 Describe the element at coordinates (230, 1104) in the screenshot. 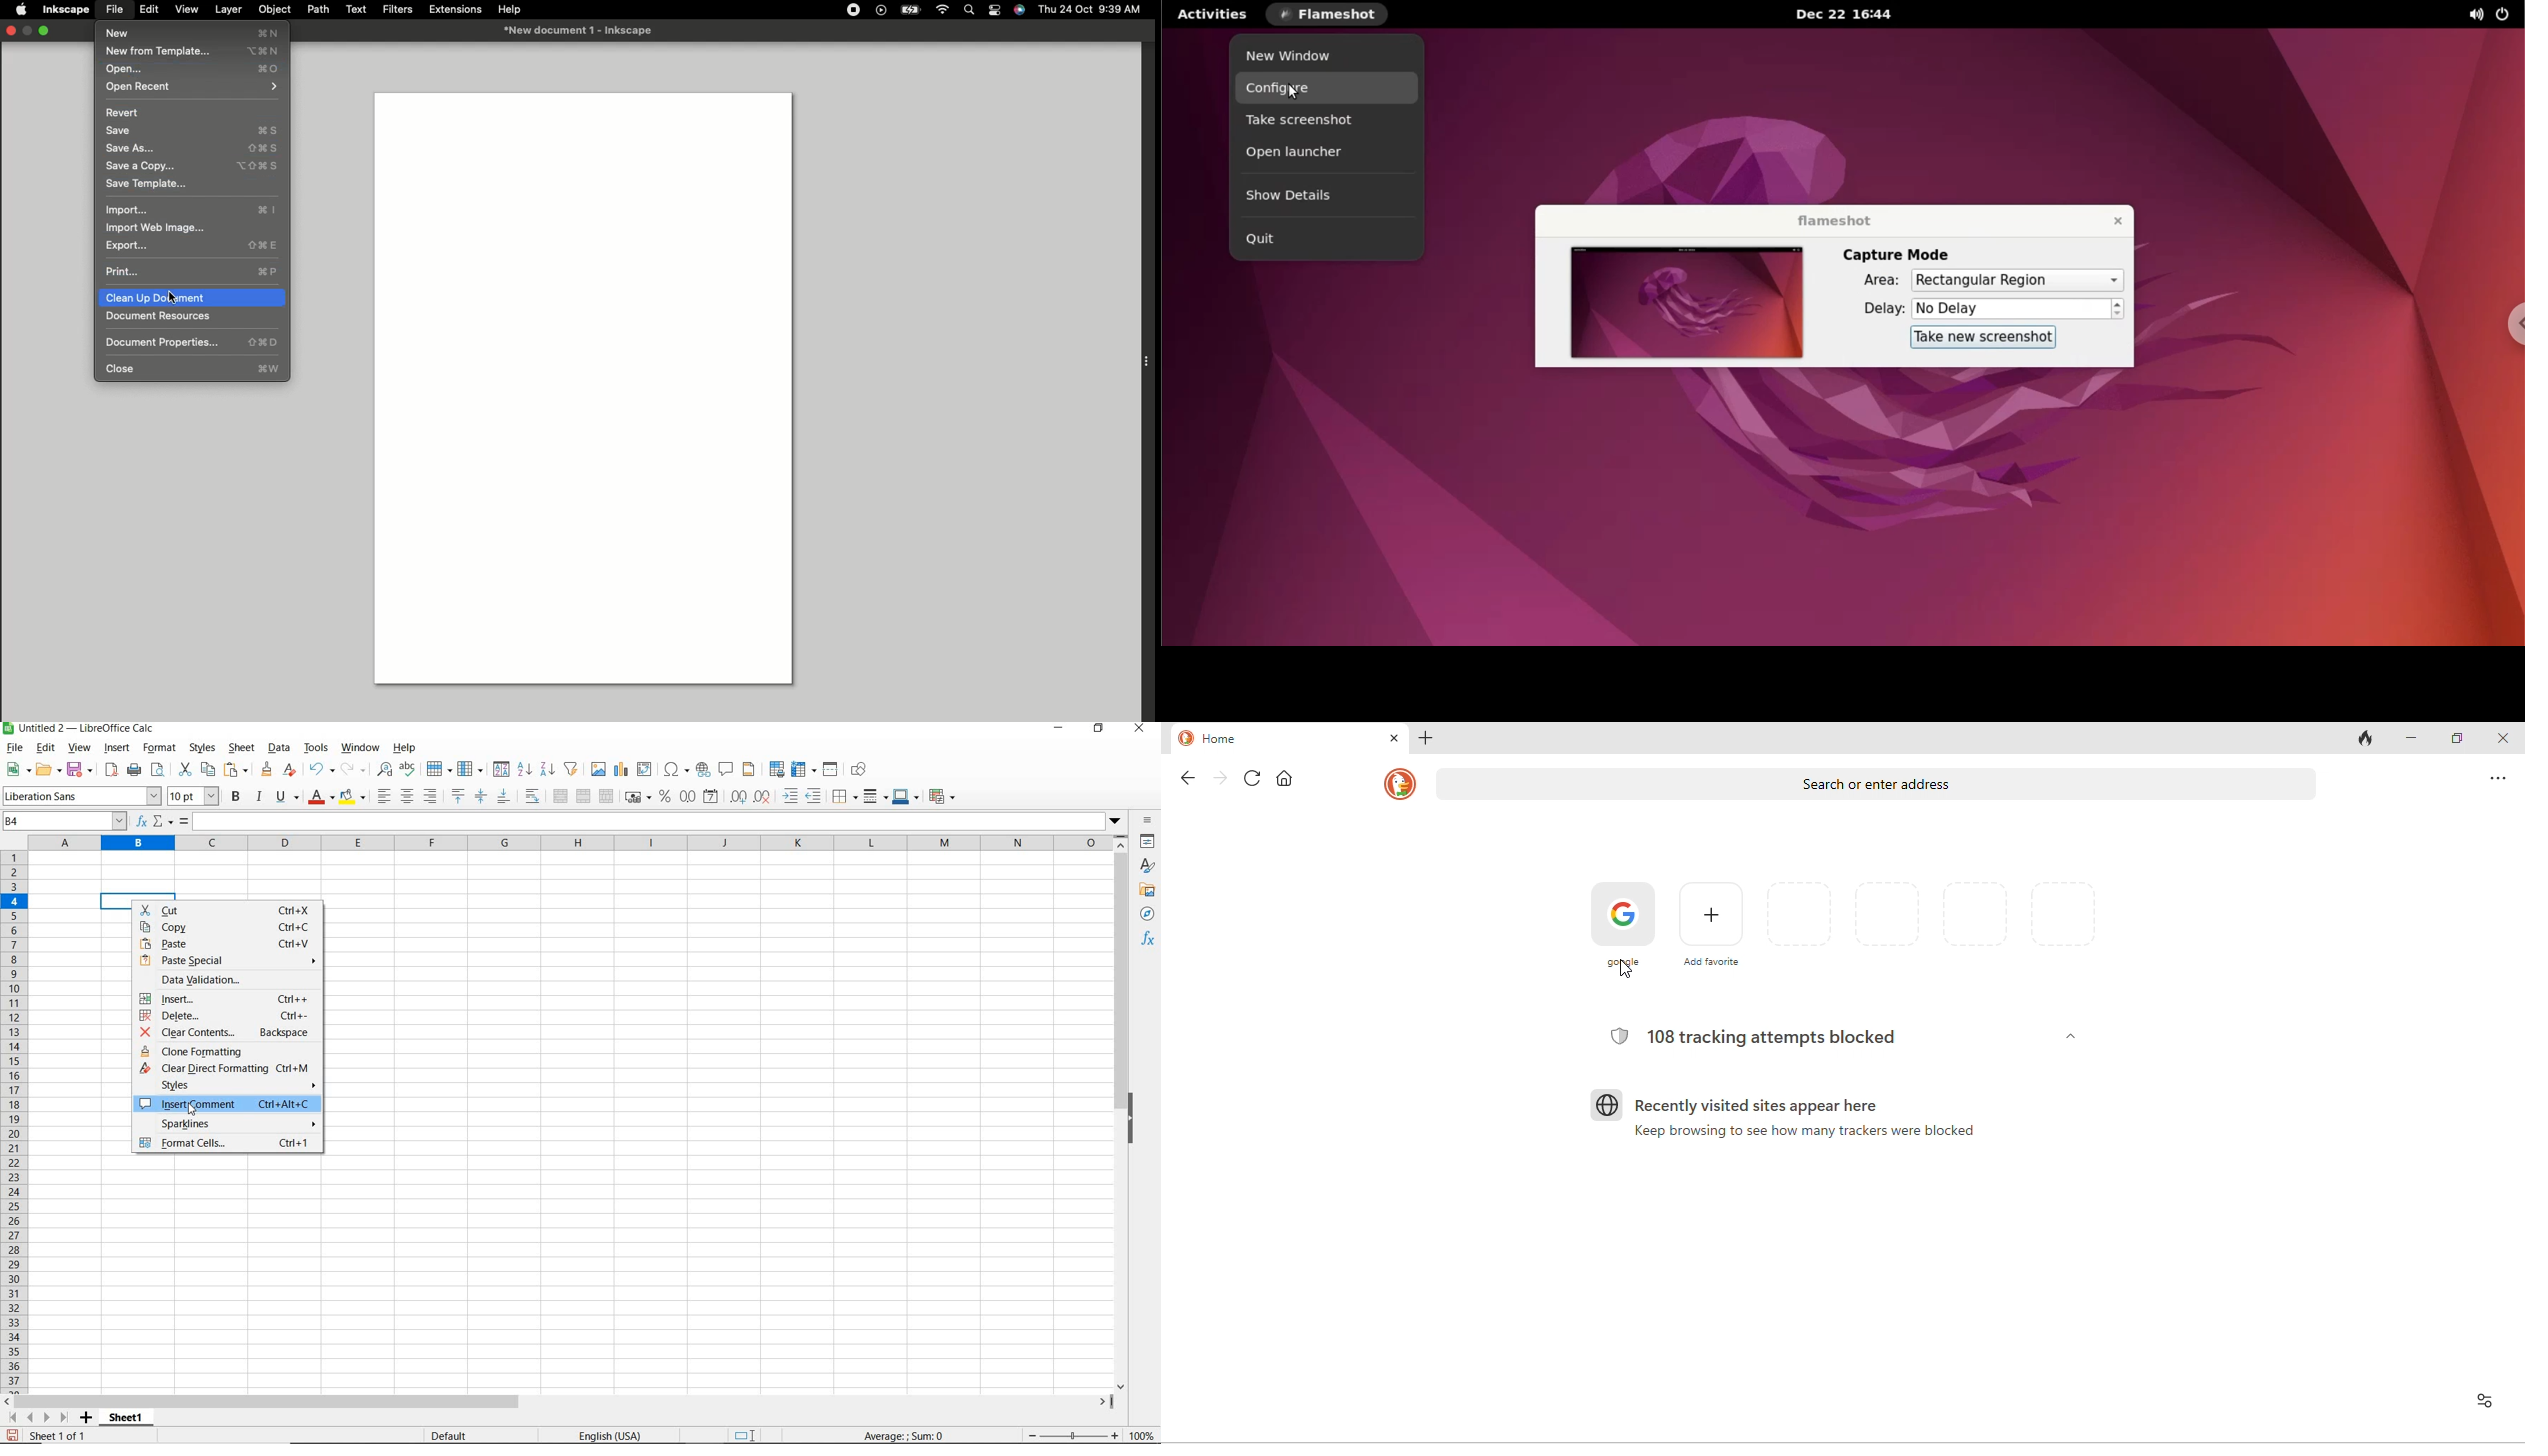

I see `insert comment` at that location.